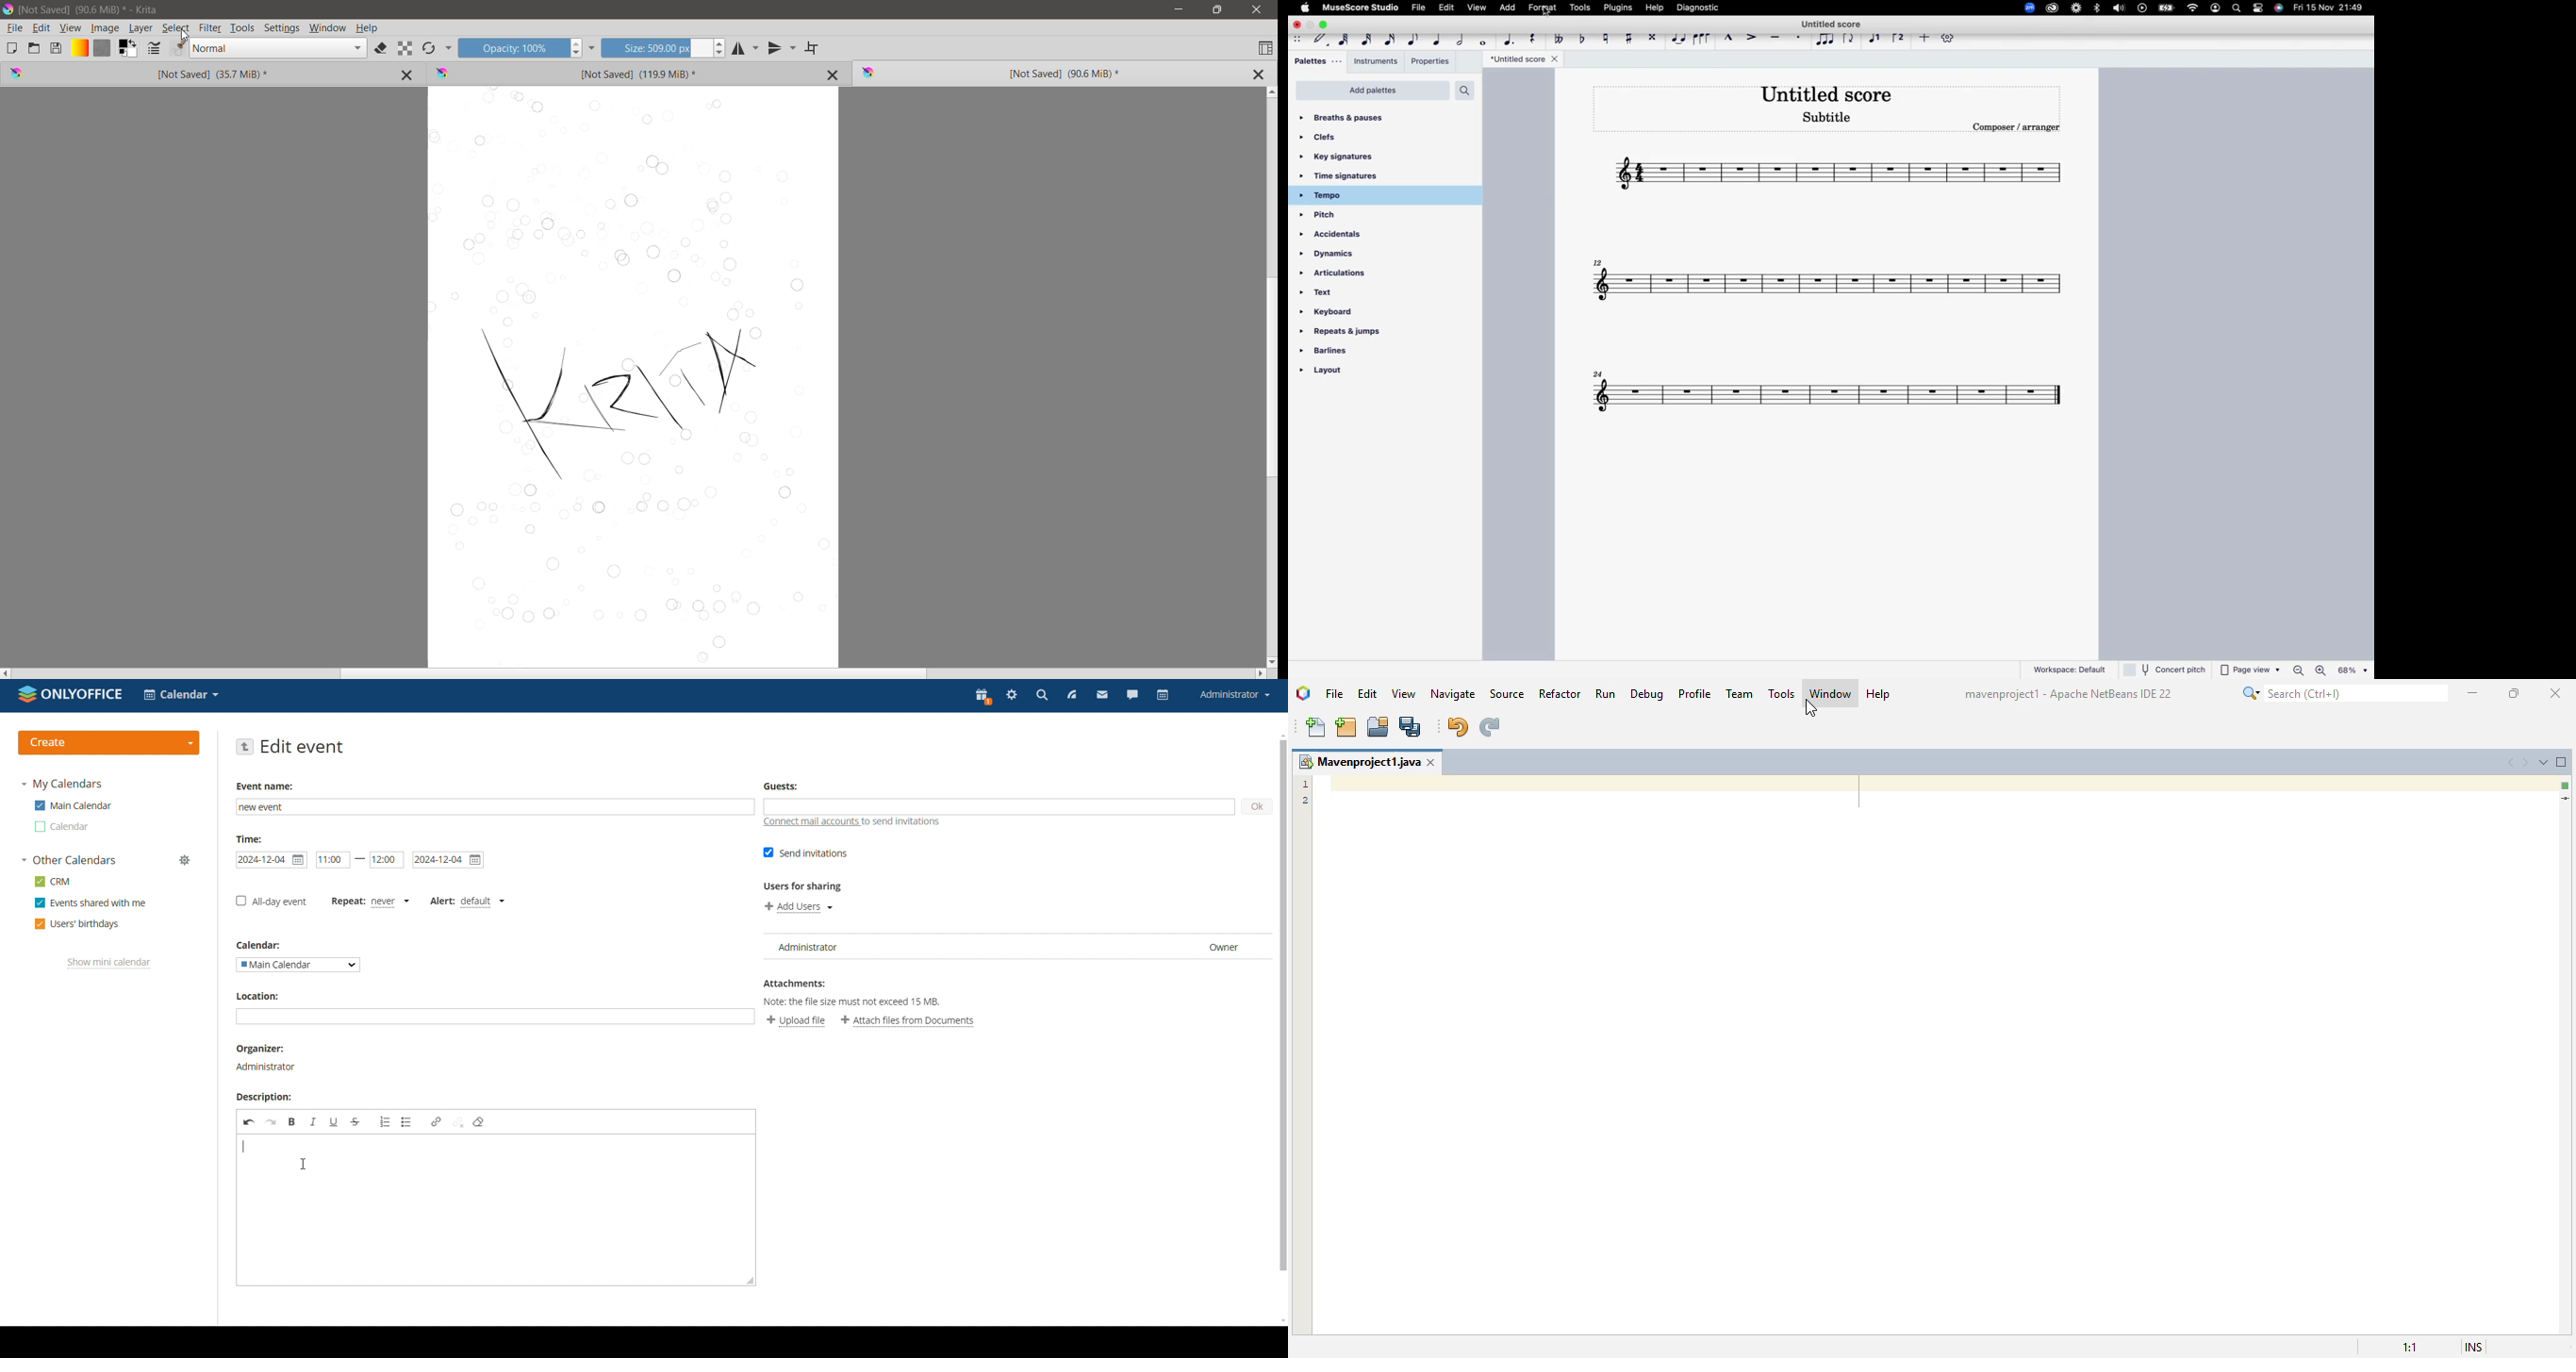  Describe the element at coordinates (1828, 118) in the screenshot. I see `score subtitle` at that location.